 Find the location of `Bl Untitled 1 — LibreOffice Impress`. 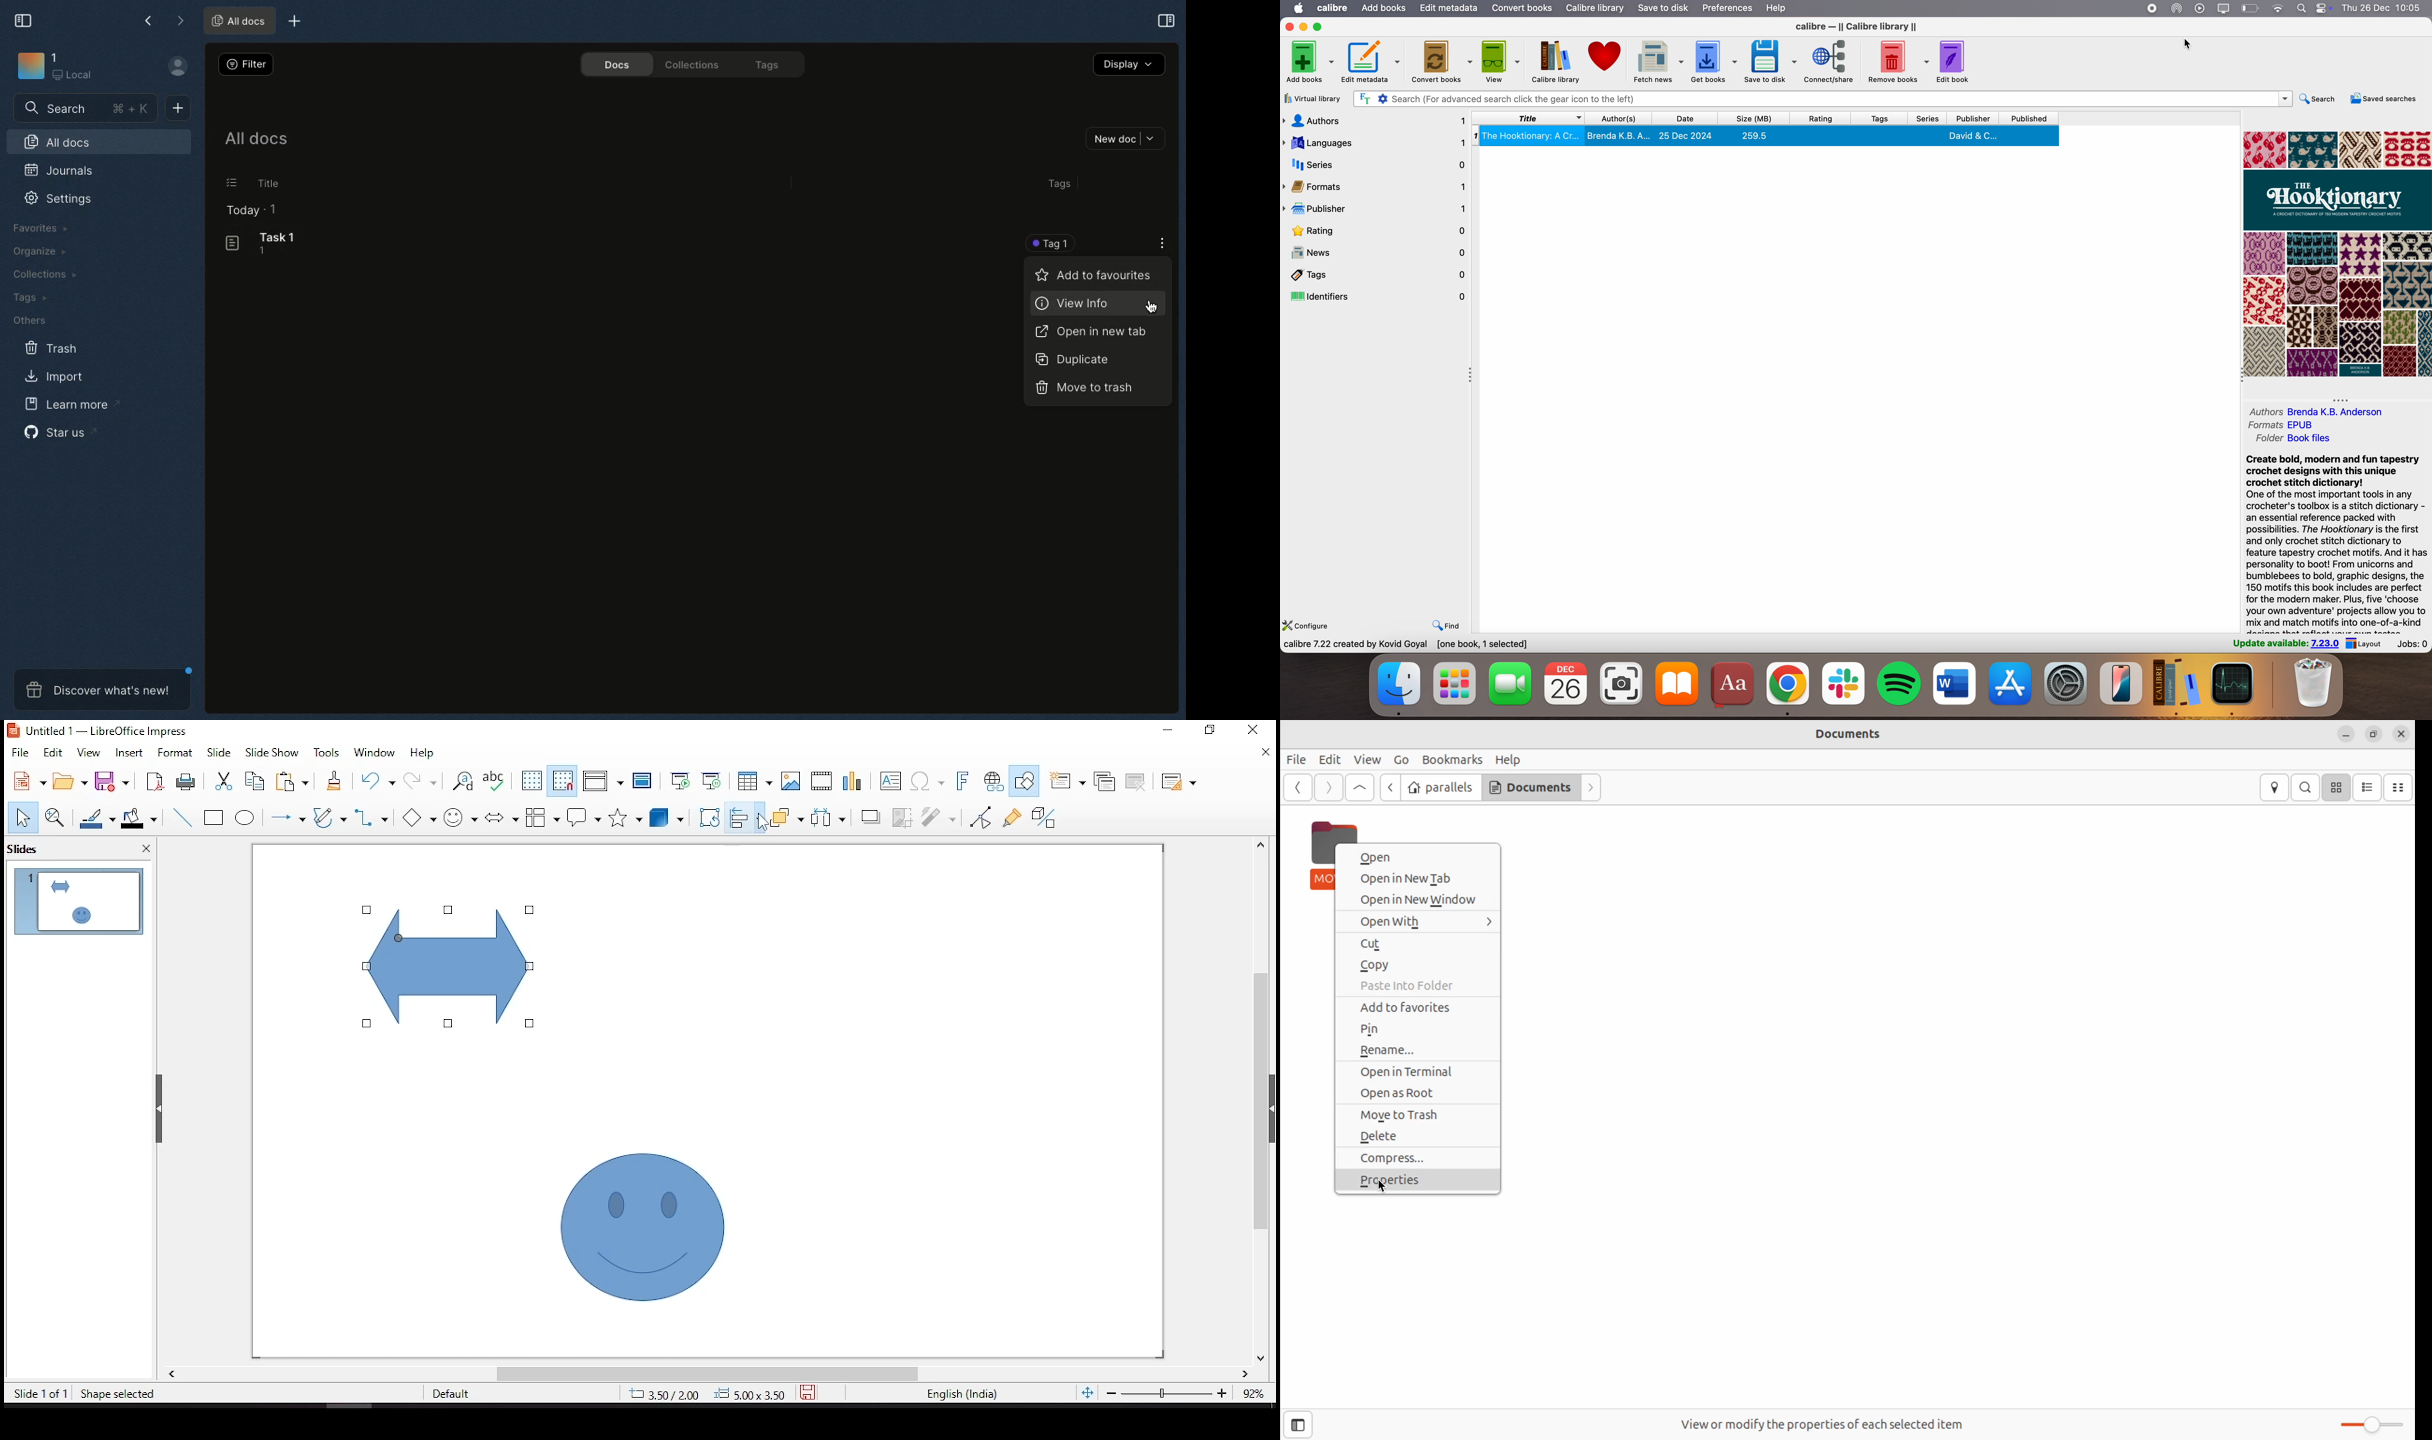

Bl Untitled 1 — LibreOffice Impress is located at coordinates (98, 730).